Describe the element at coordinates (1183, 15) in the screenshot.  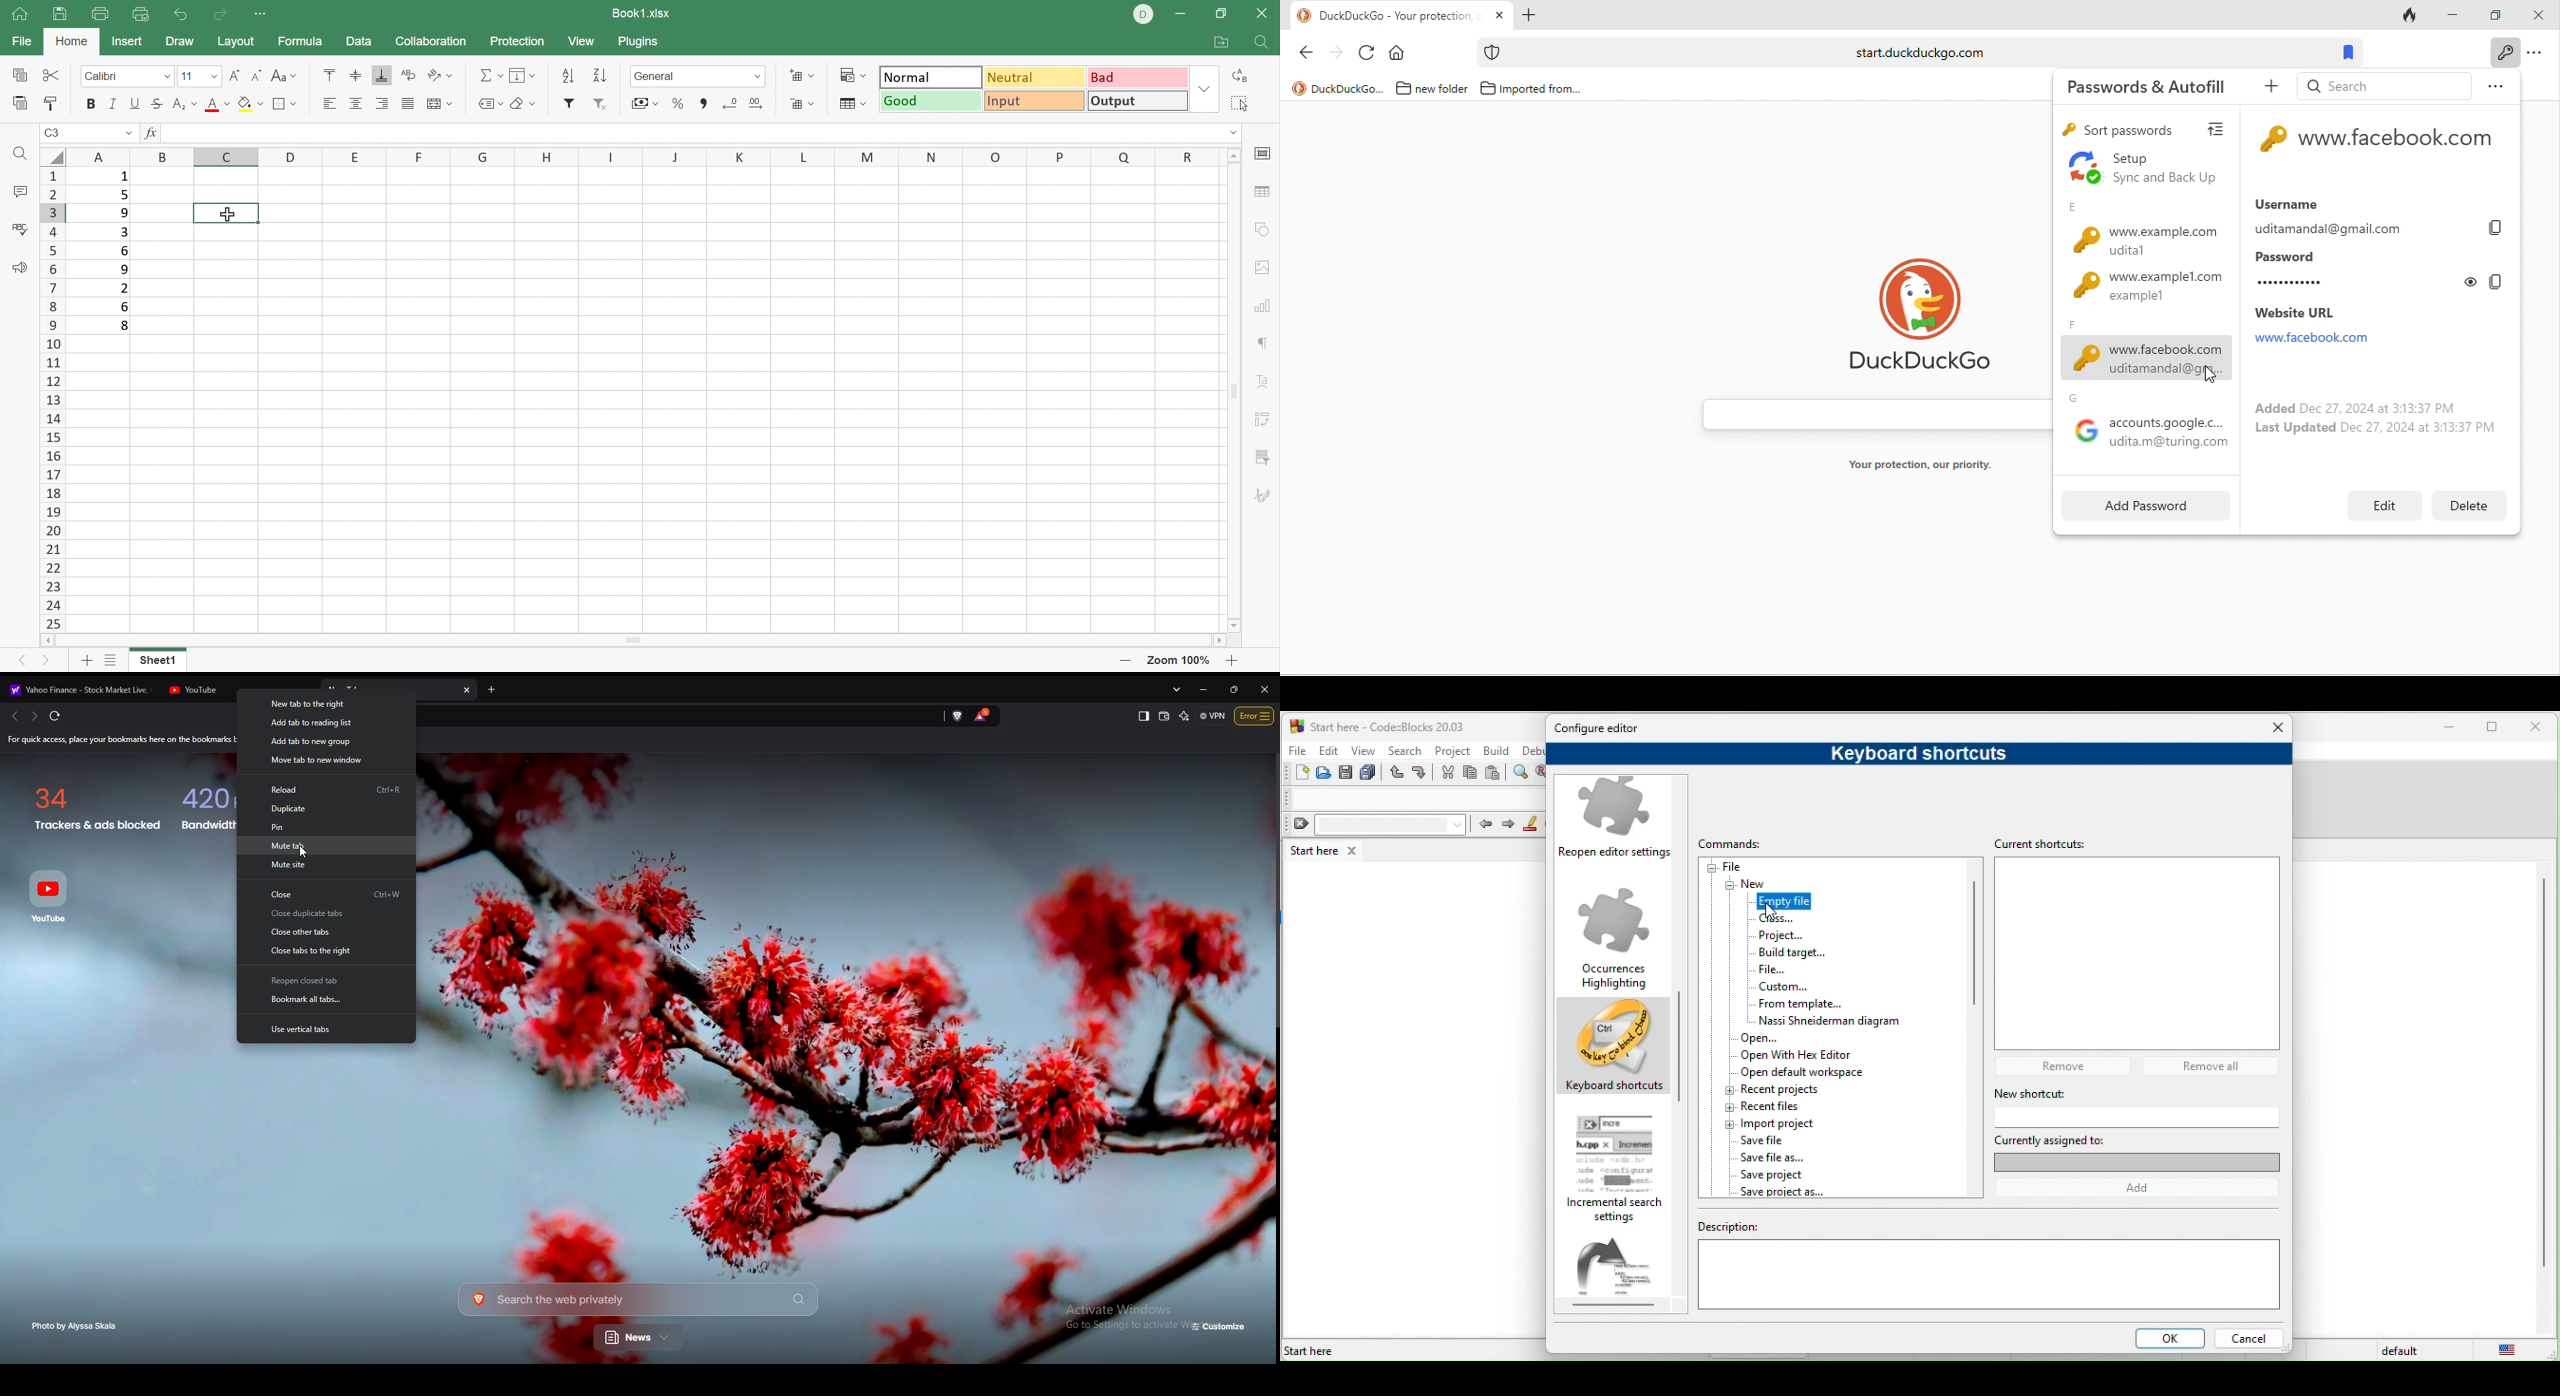
I see `Minimize` at that location.